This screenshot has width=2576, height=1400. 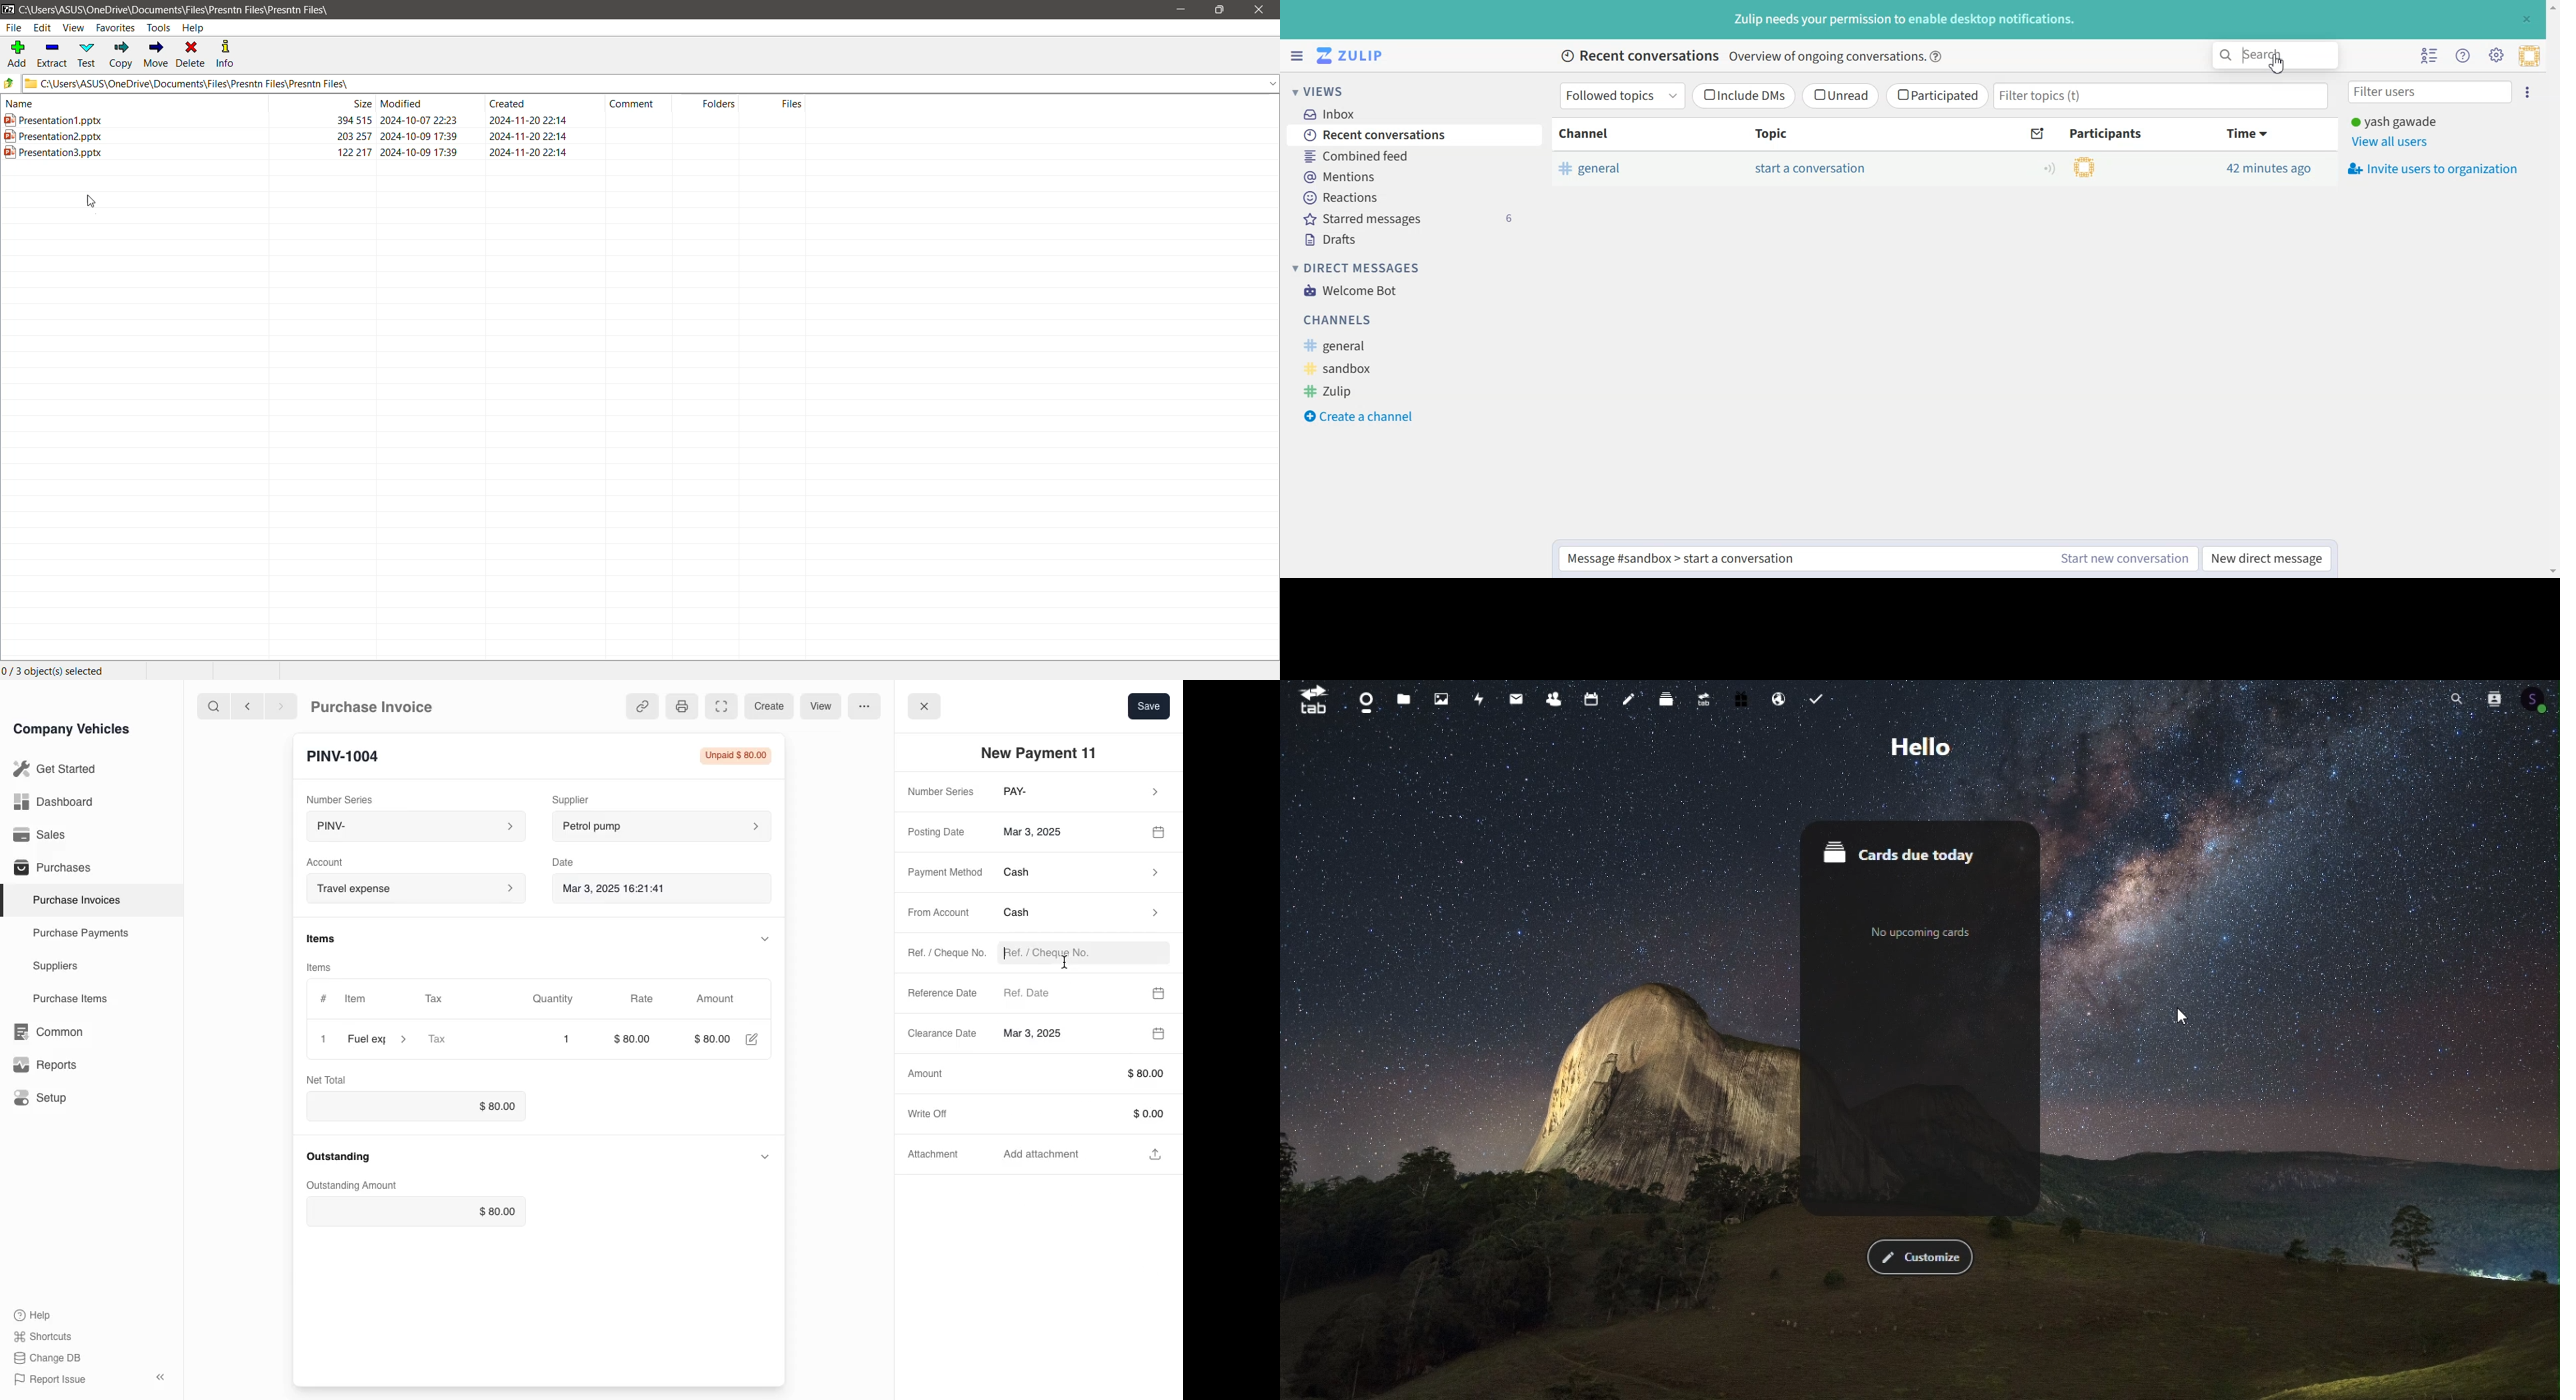 I want to click on Participants, so click(x=2108, y=133).